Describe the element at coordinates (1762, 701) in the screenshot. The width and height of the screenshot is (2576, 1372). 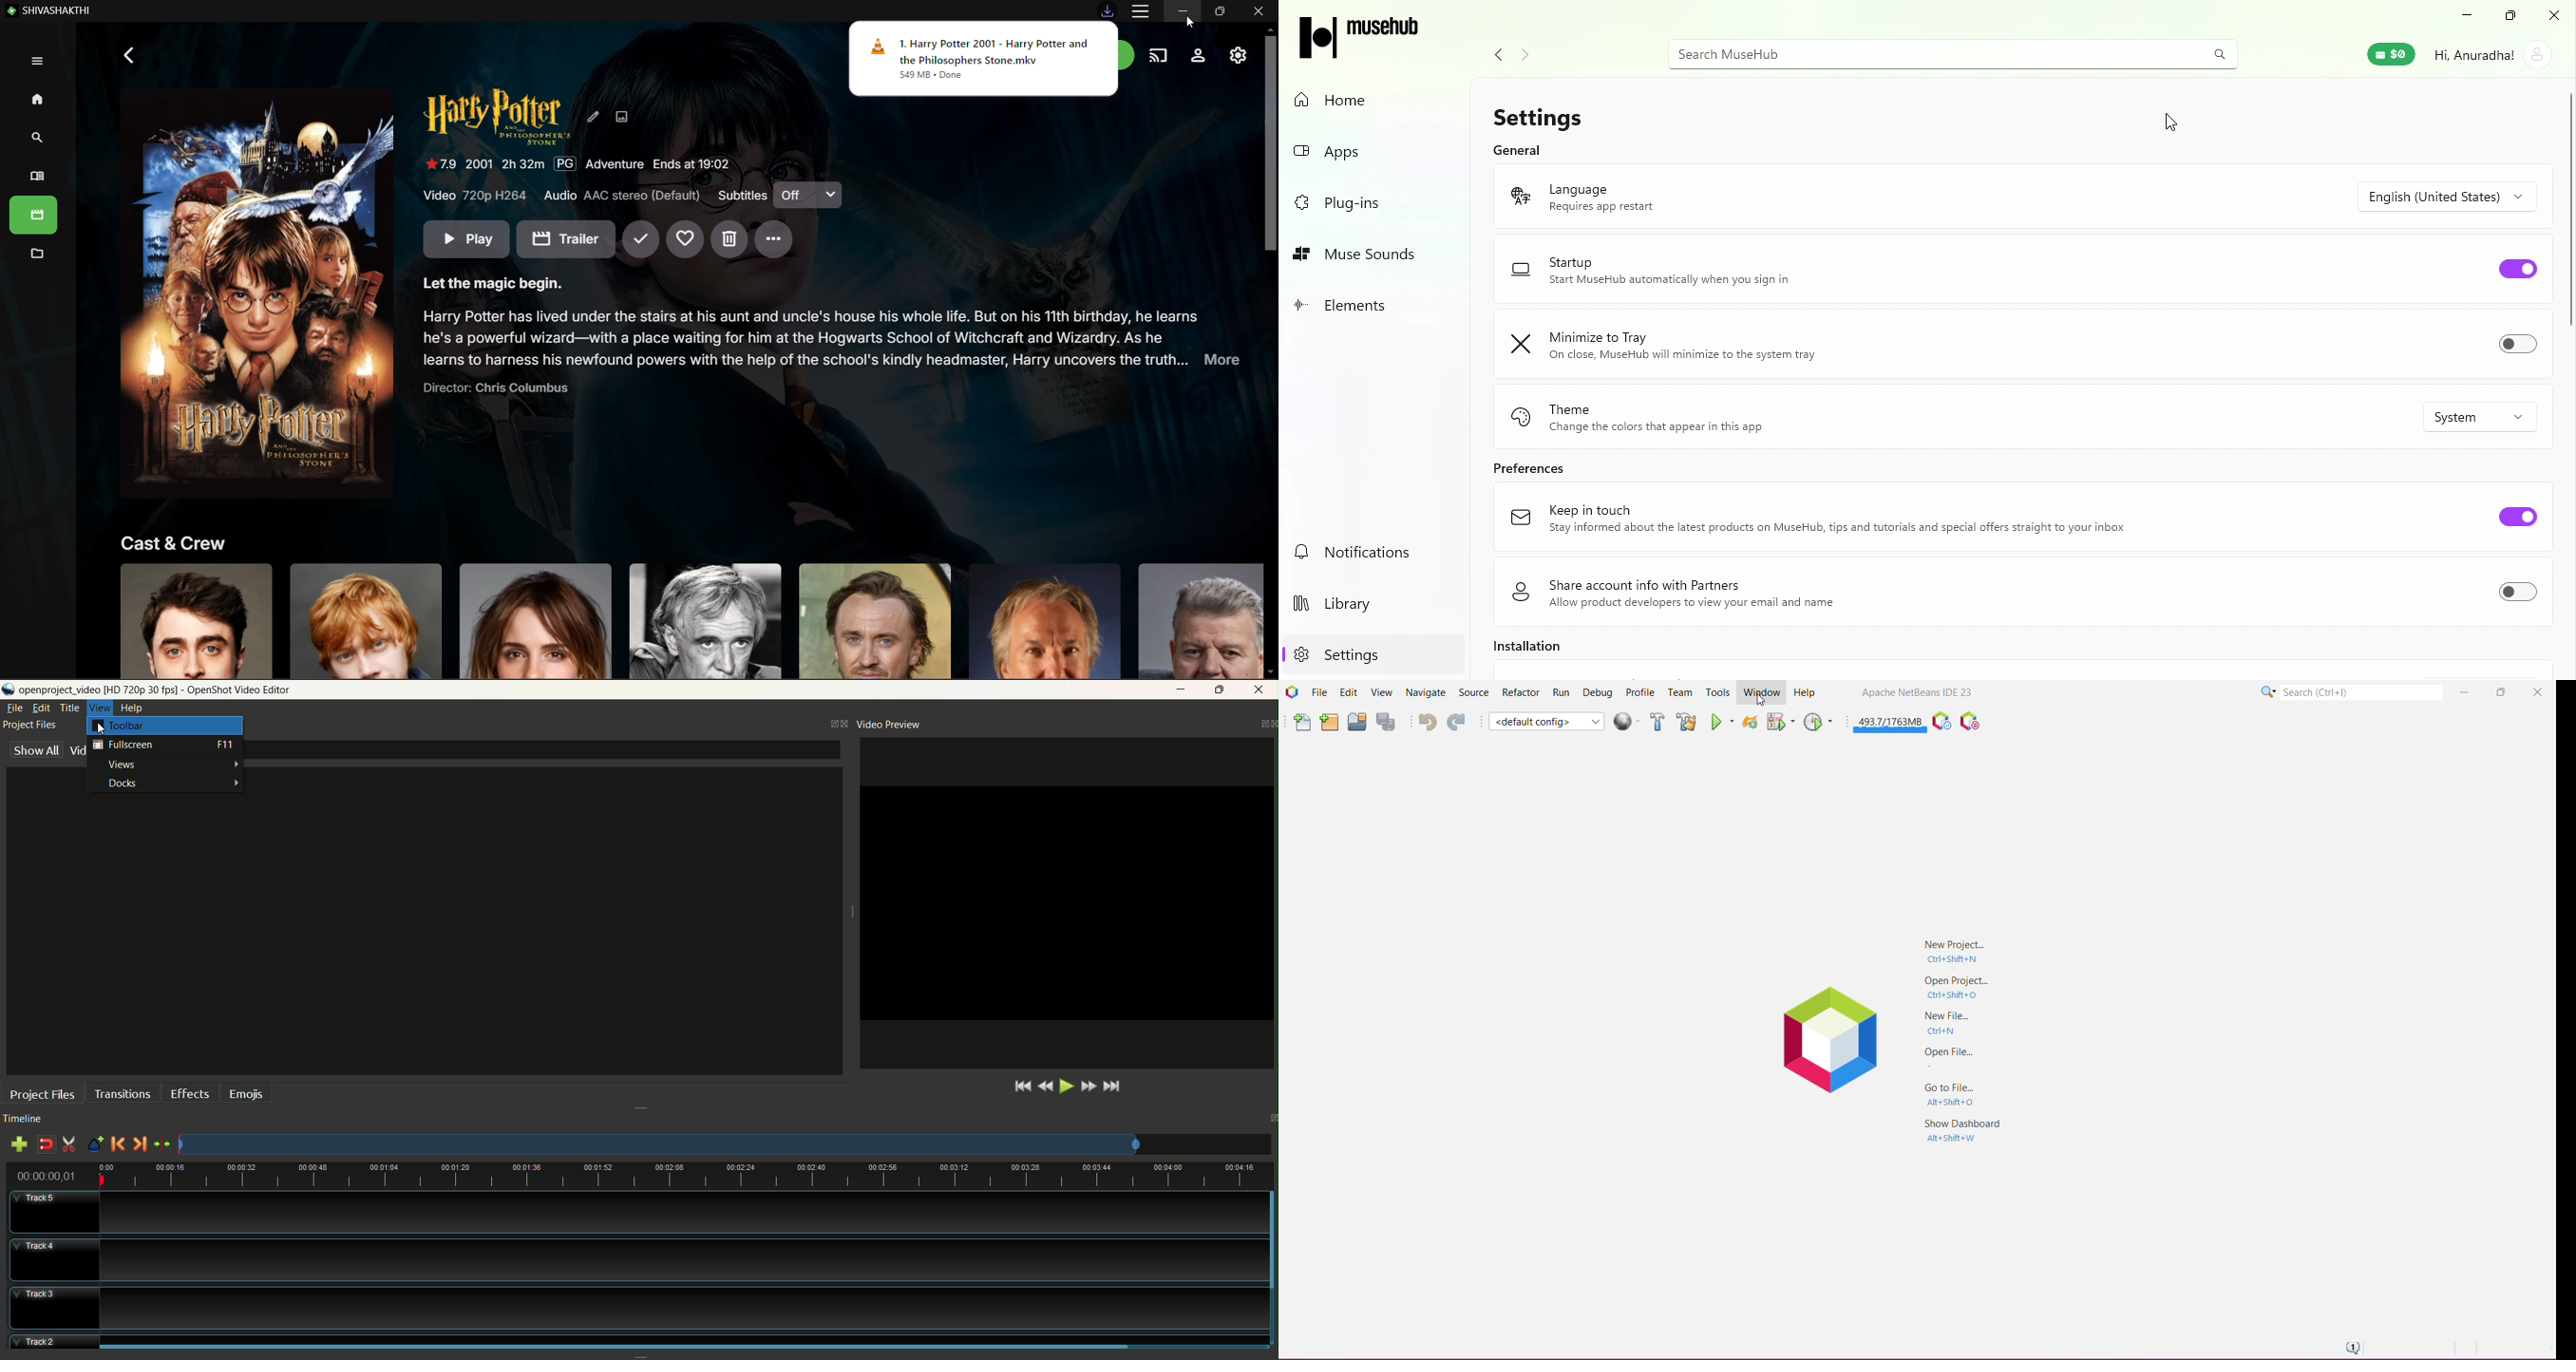
I see `cursor` at that location.